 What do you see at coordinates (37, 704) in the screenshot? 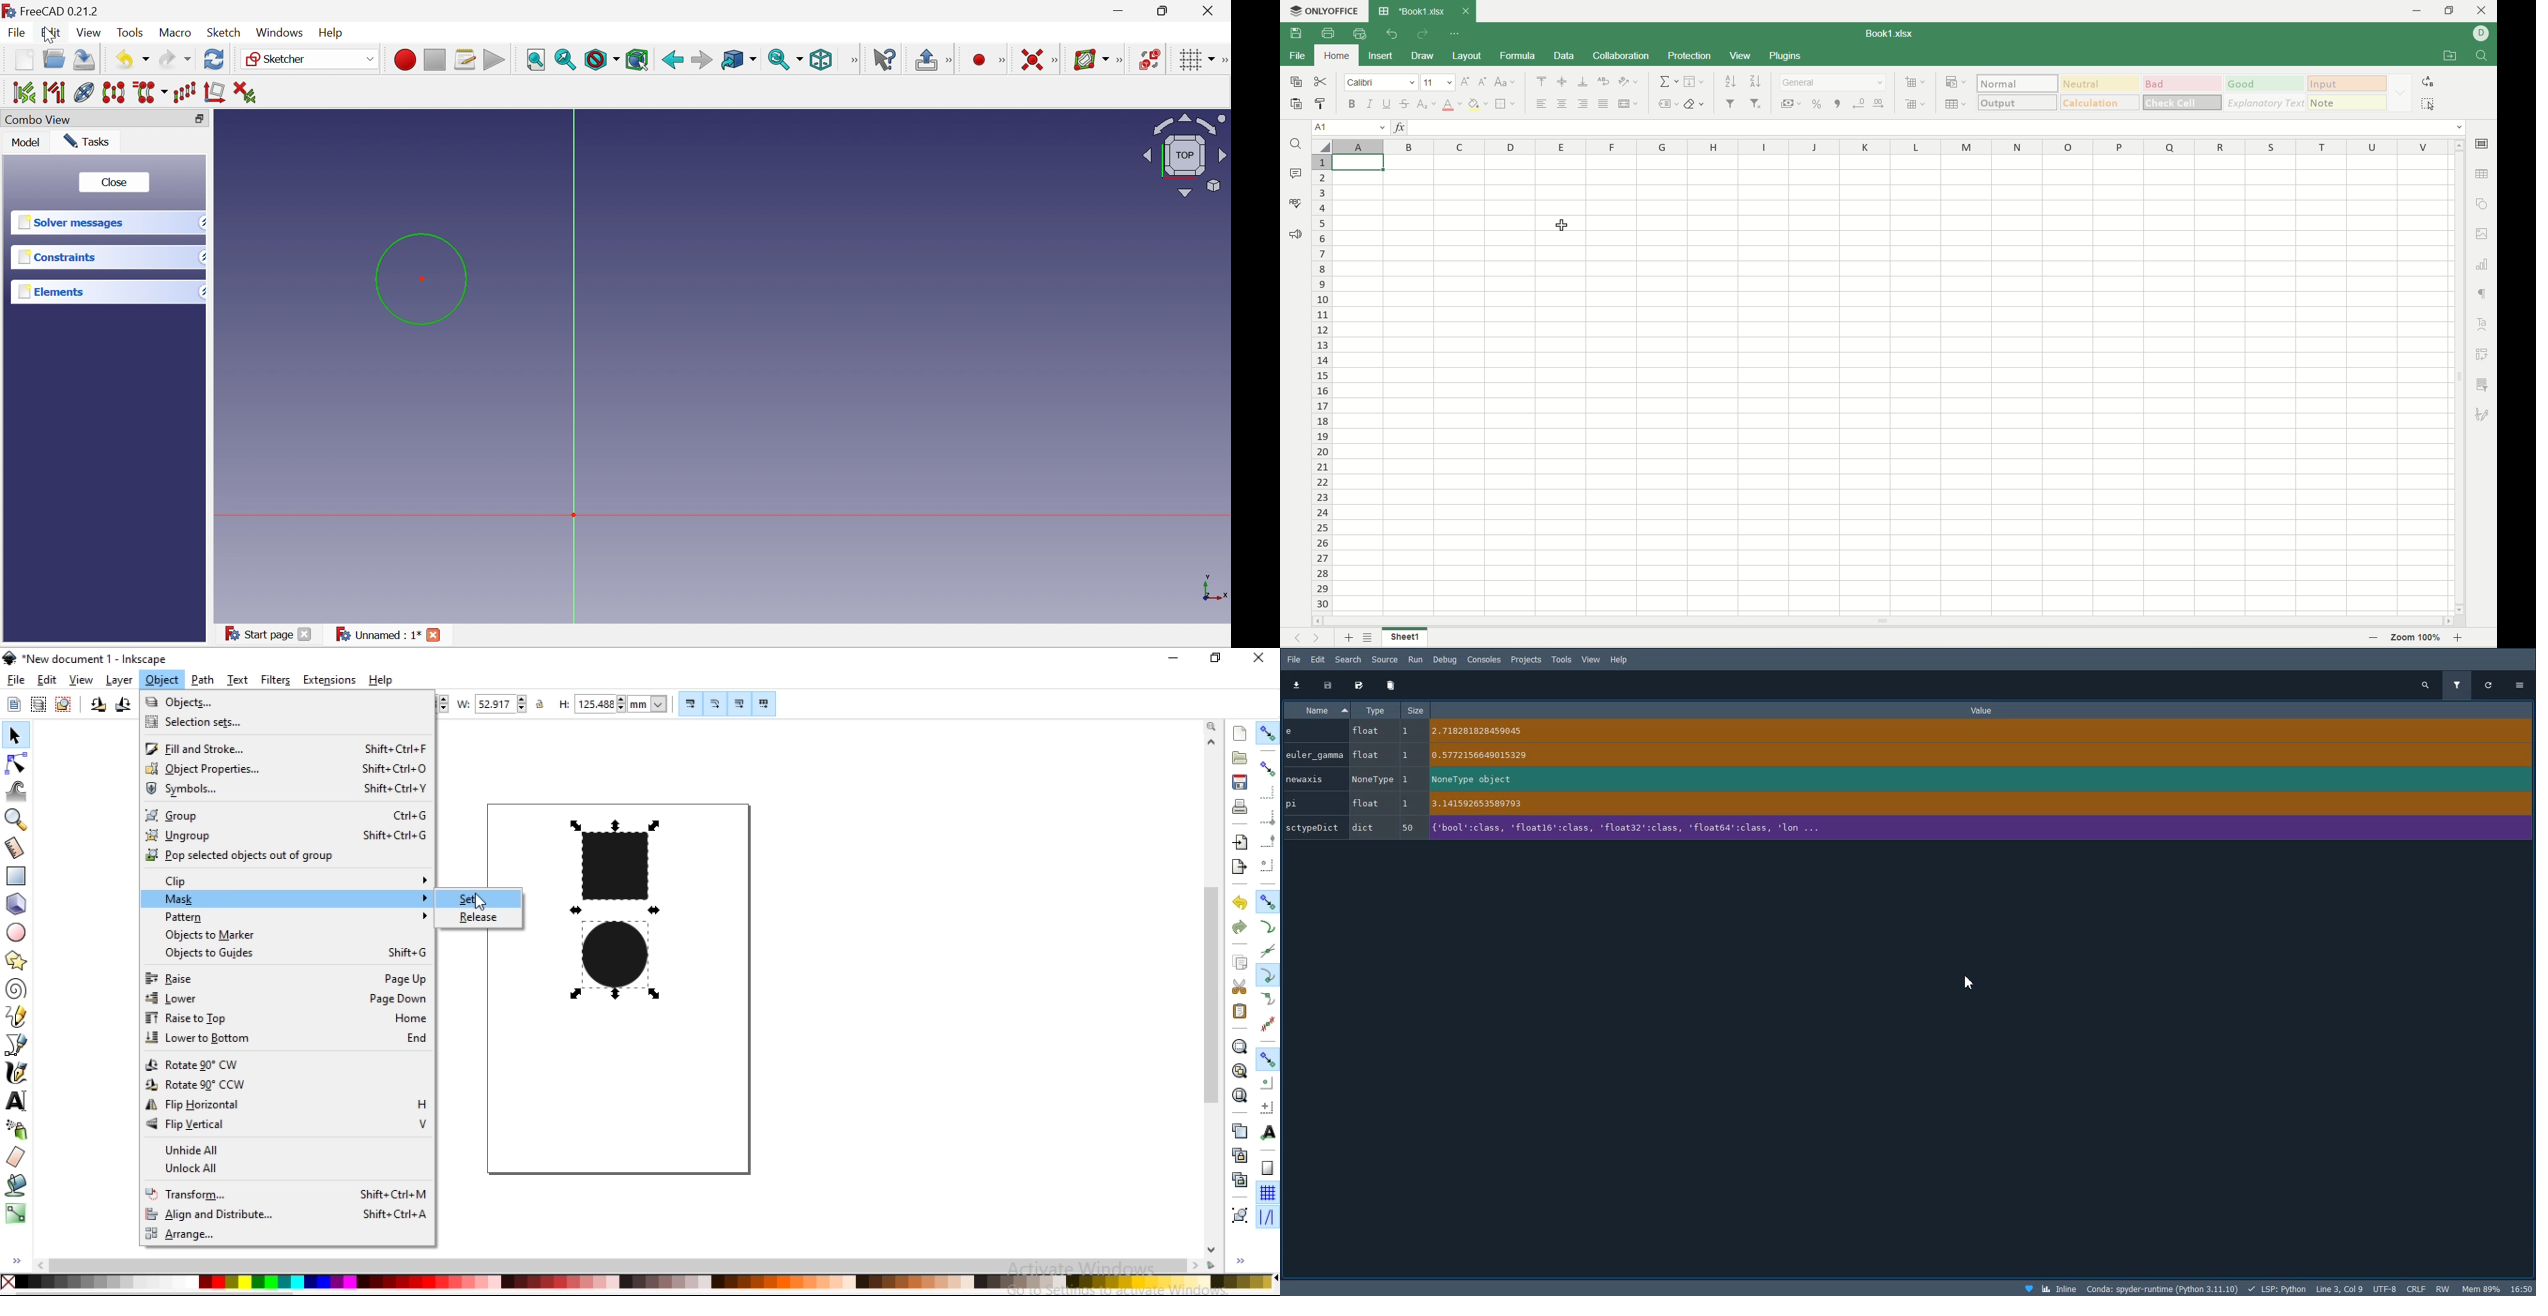
I see `select all objects in all visible and unlocked layers` at bounding box center [37, 704].